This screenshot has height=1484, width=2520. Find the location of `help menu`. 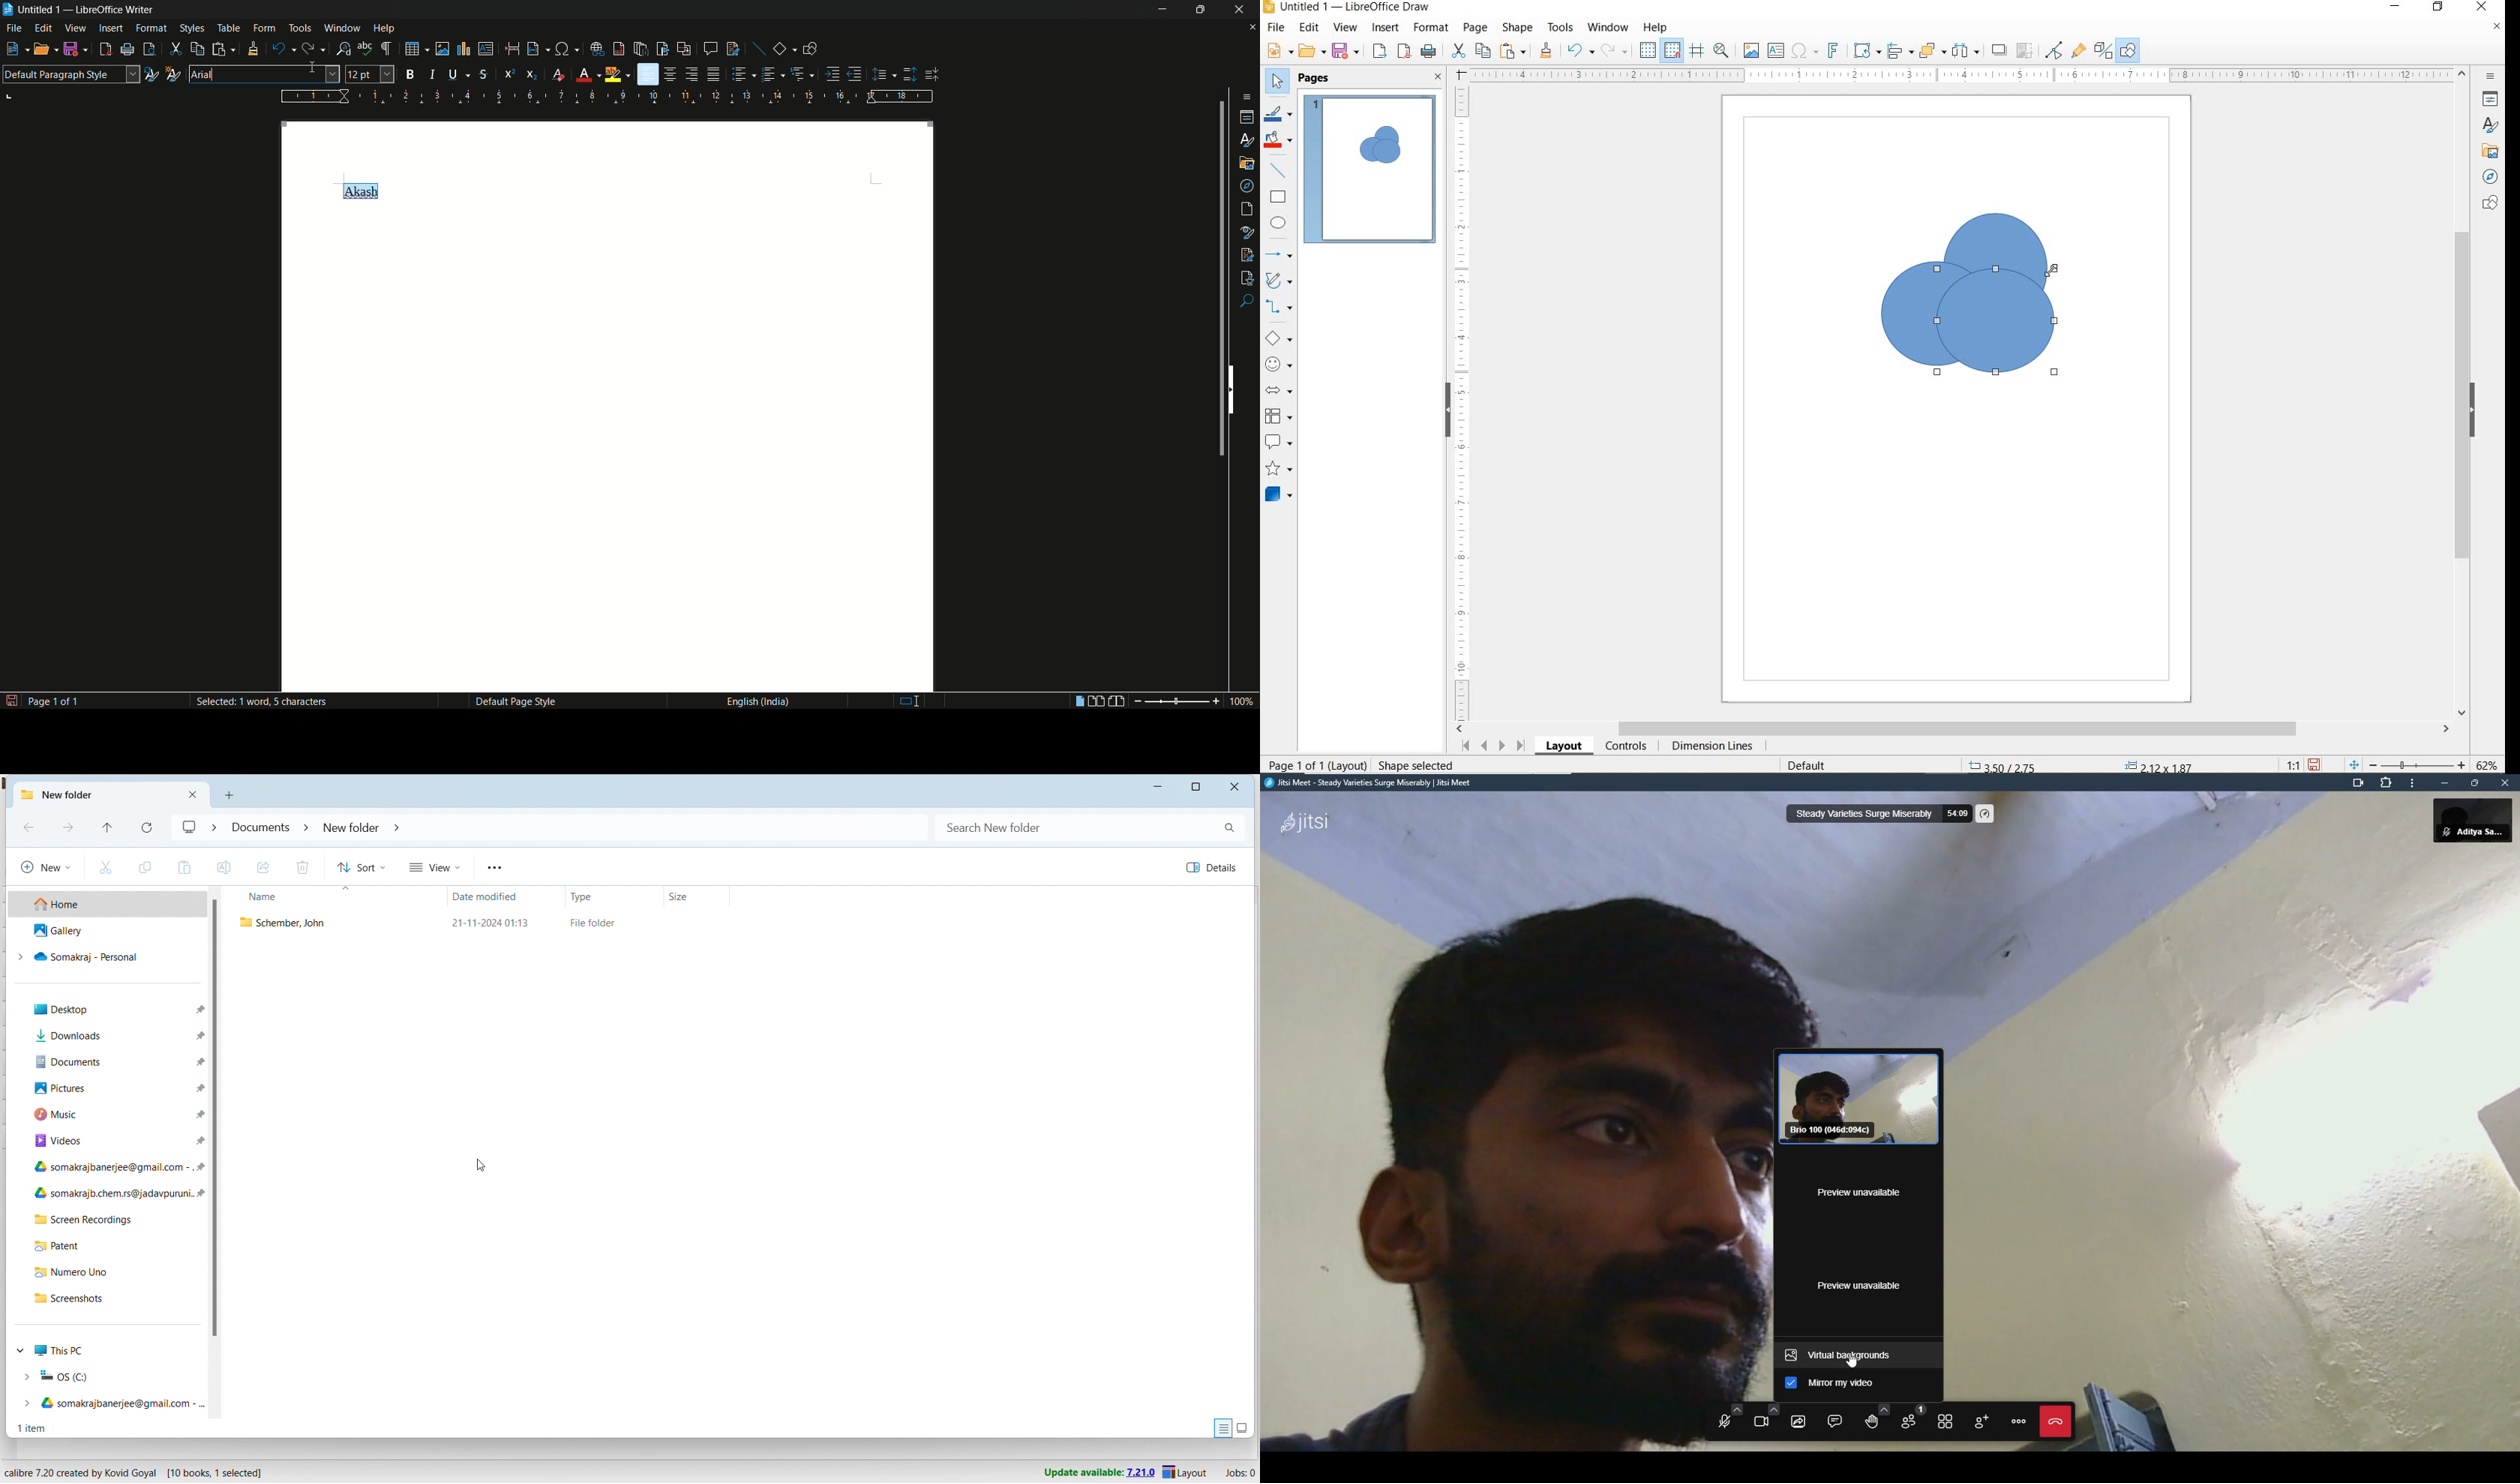

help menu is located at coordinates (385, 29).